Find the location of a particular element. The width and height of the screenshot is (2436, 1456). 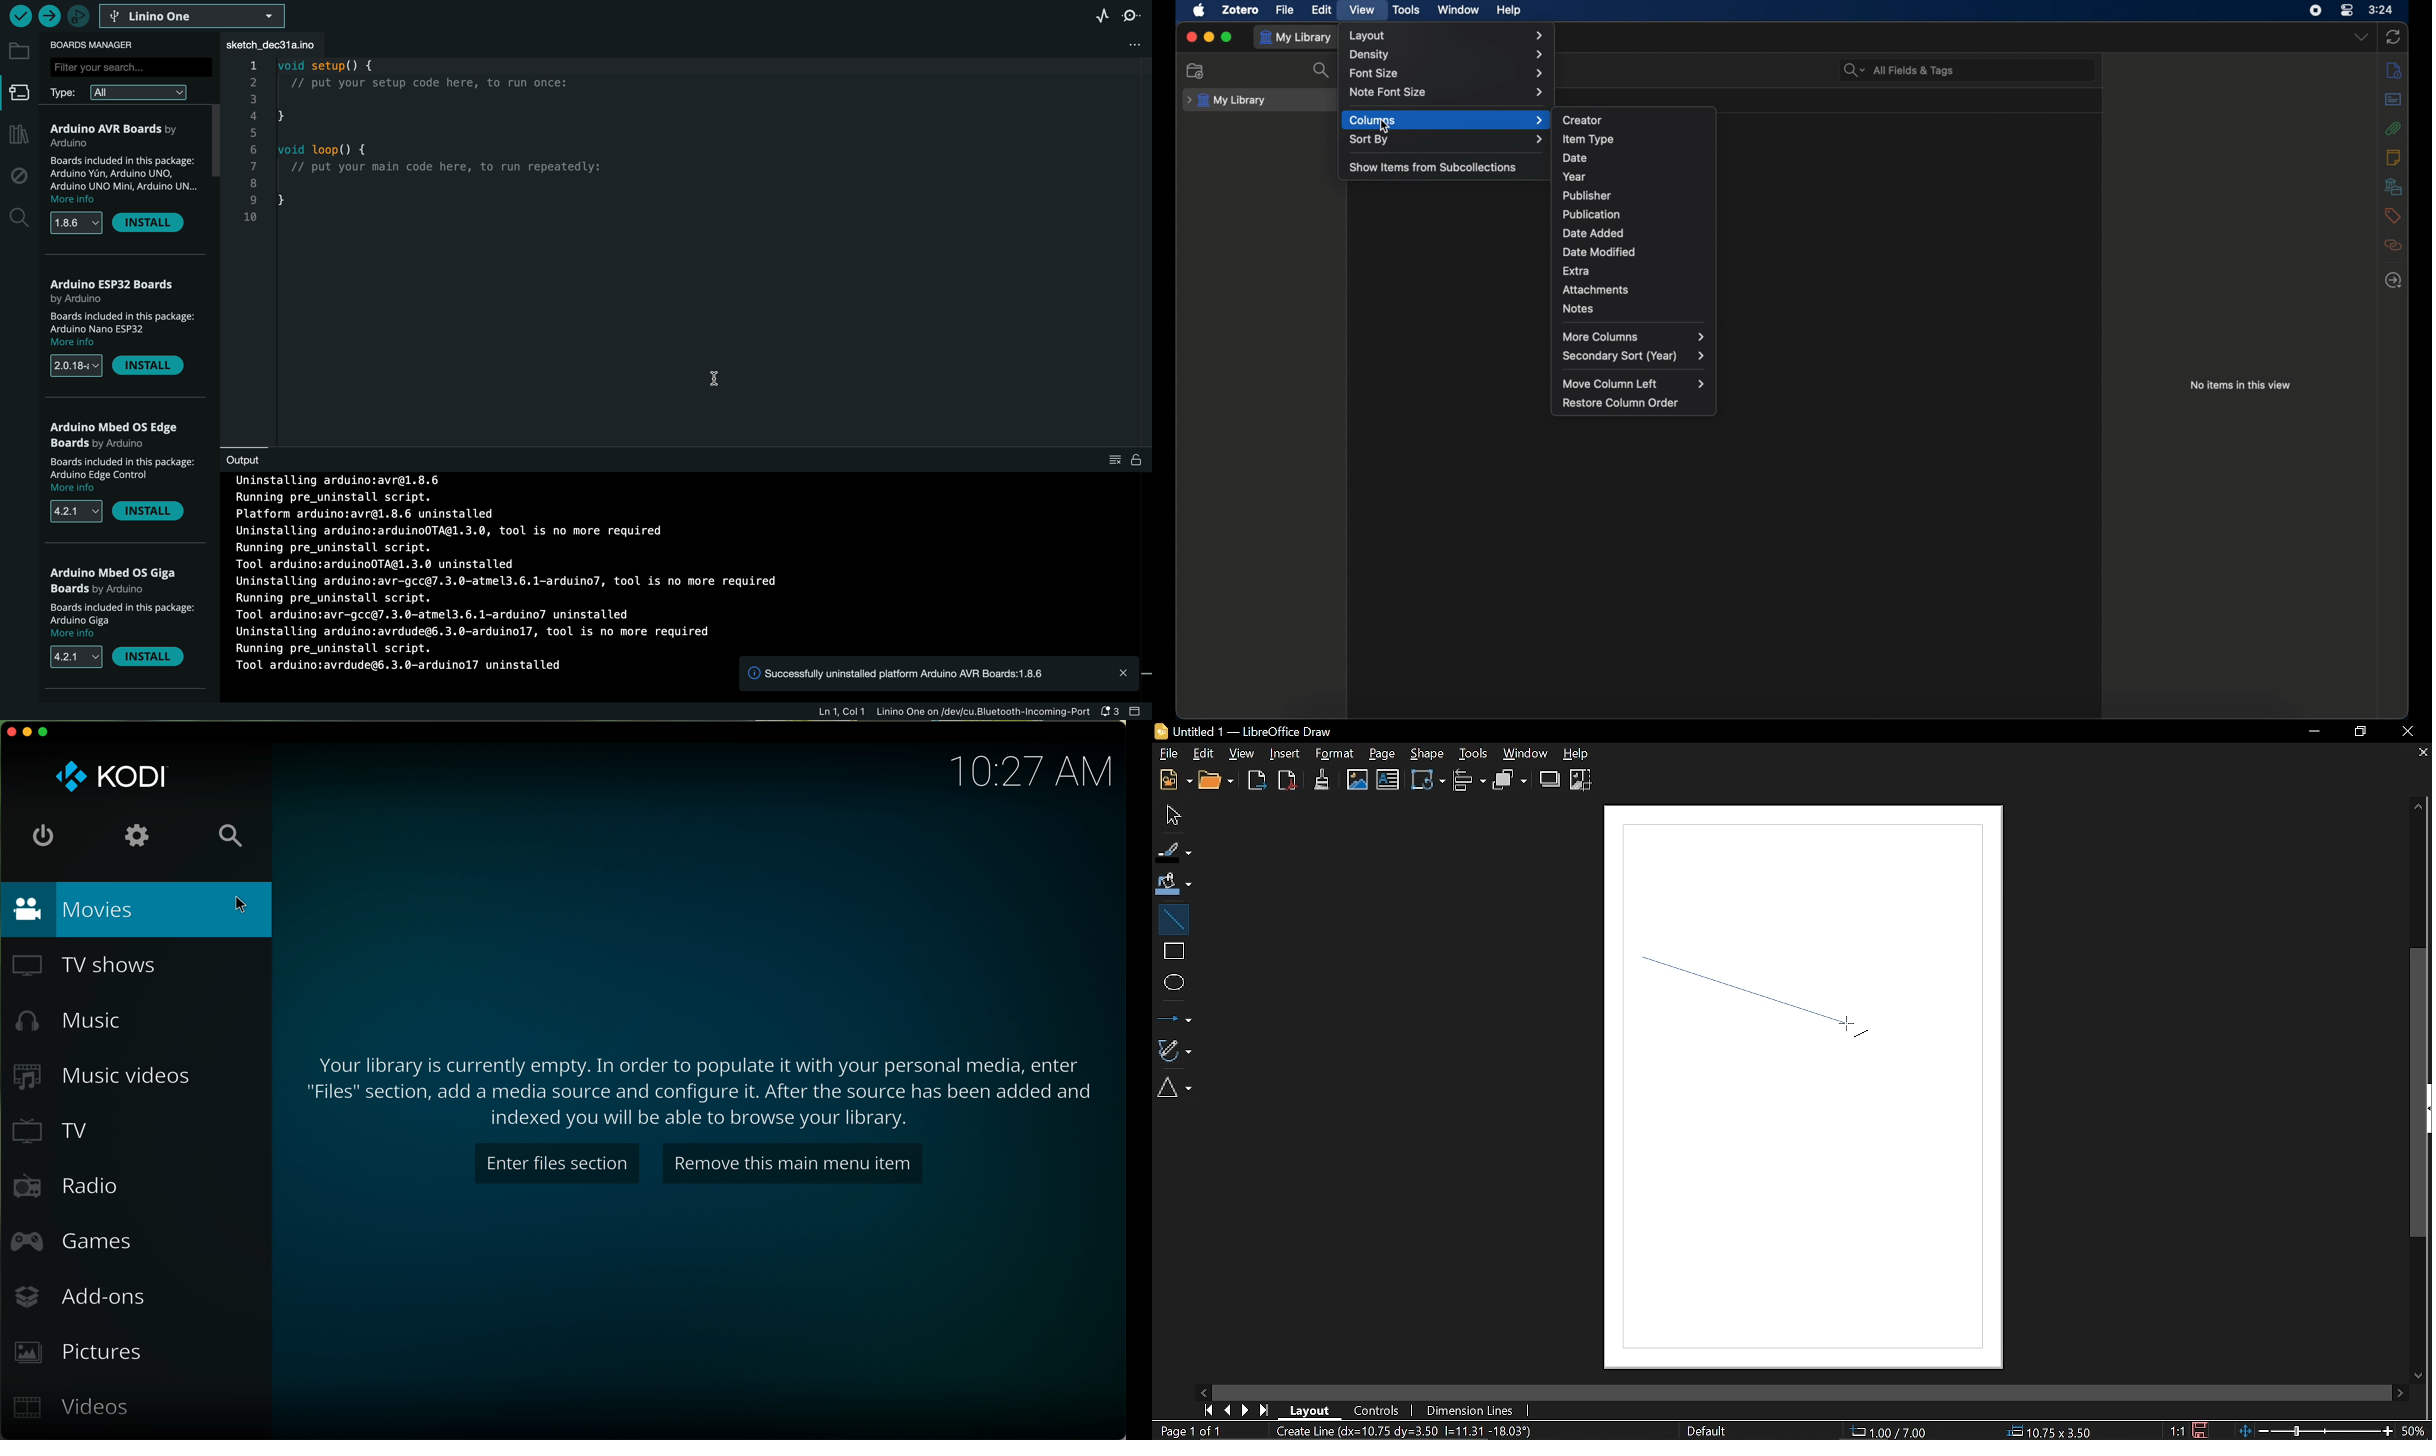

density is located at coordinates (1447, 55).